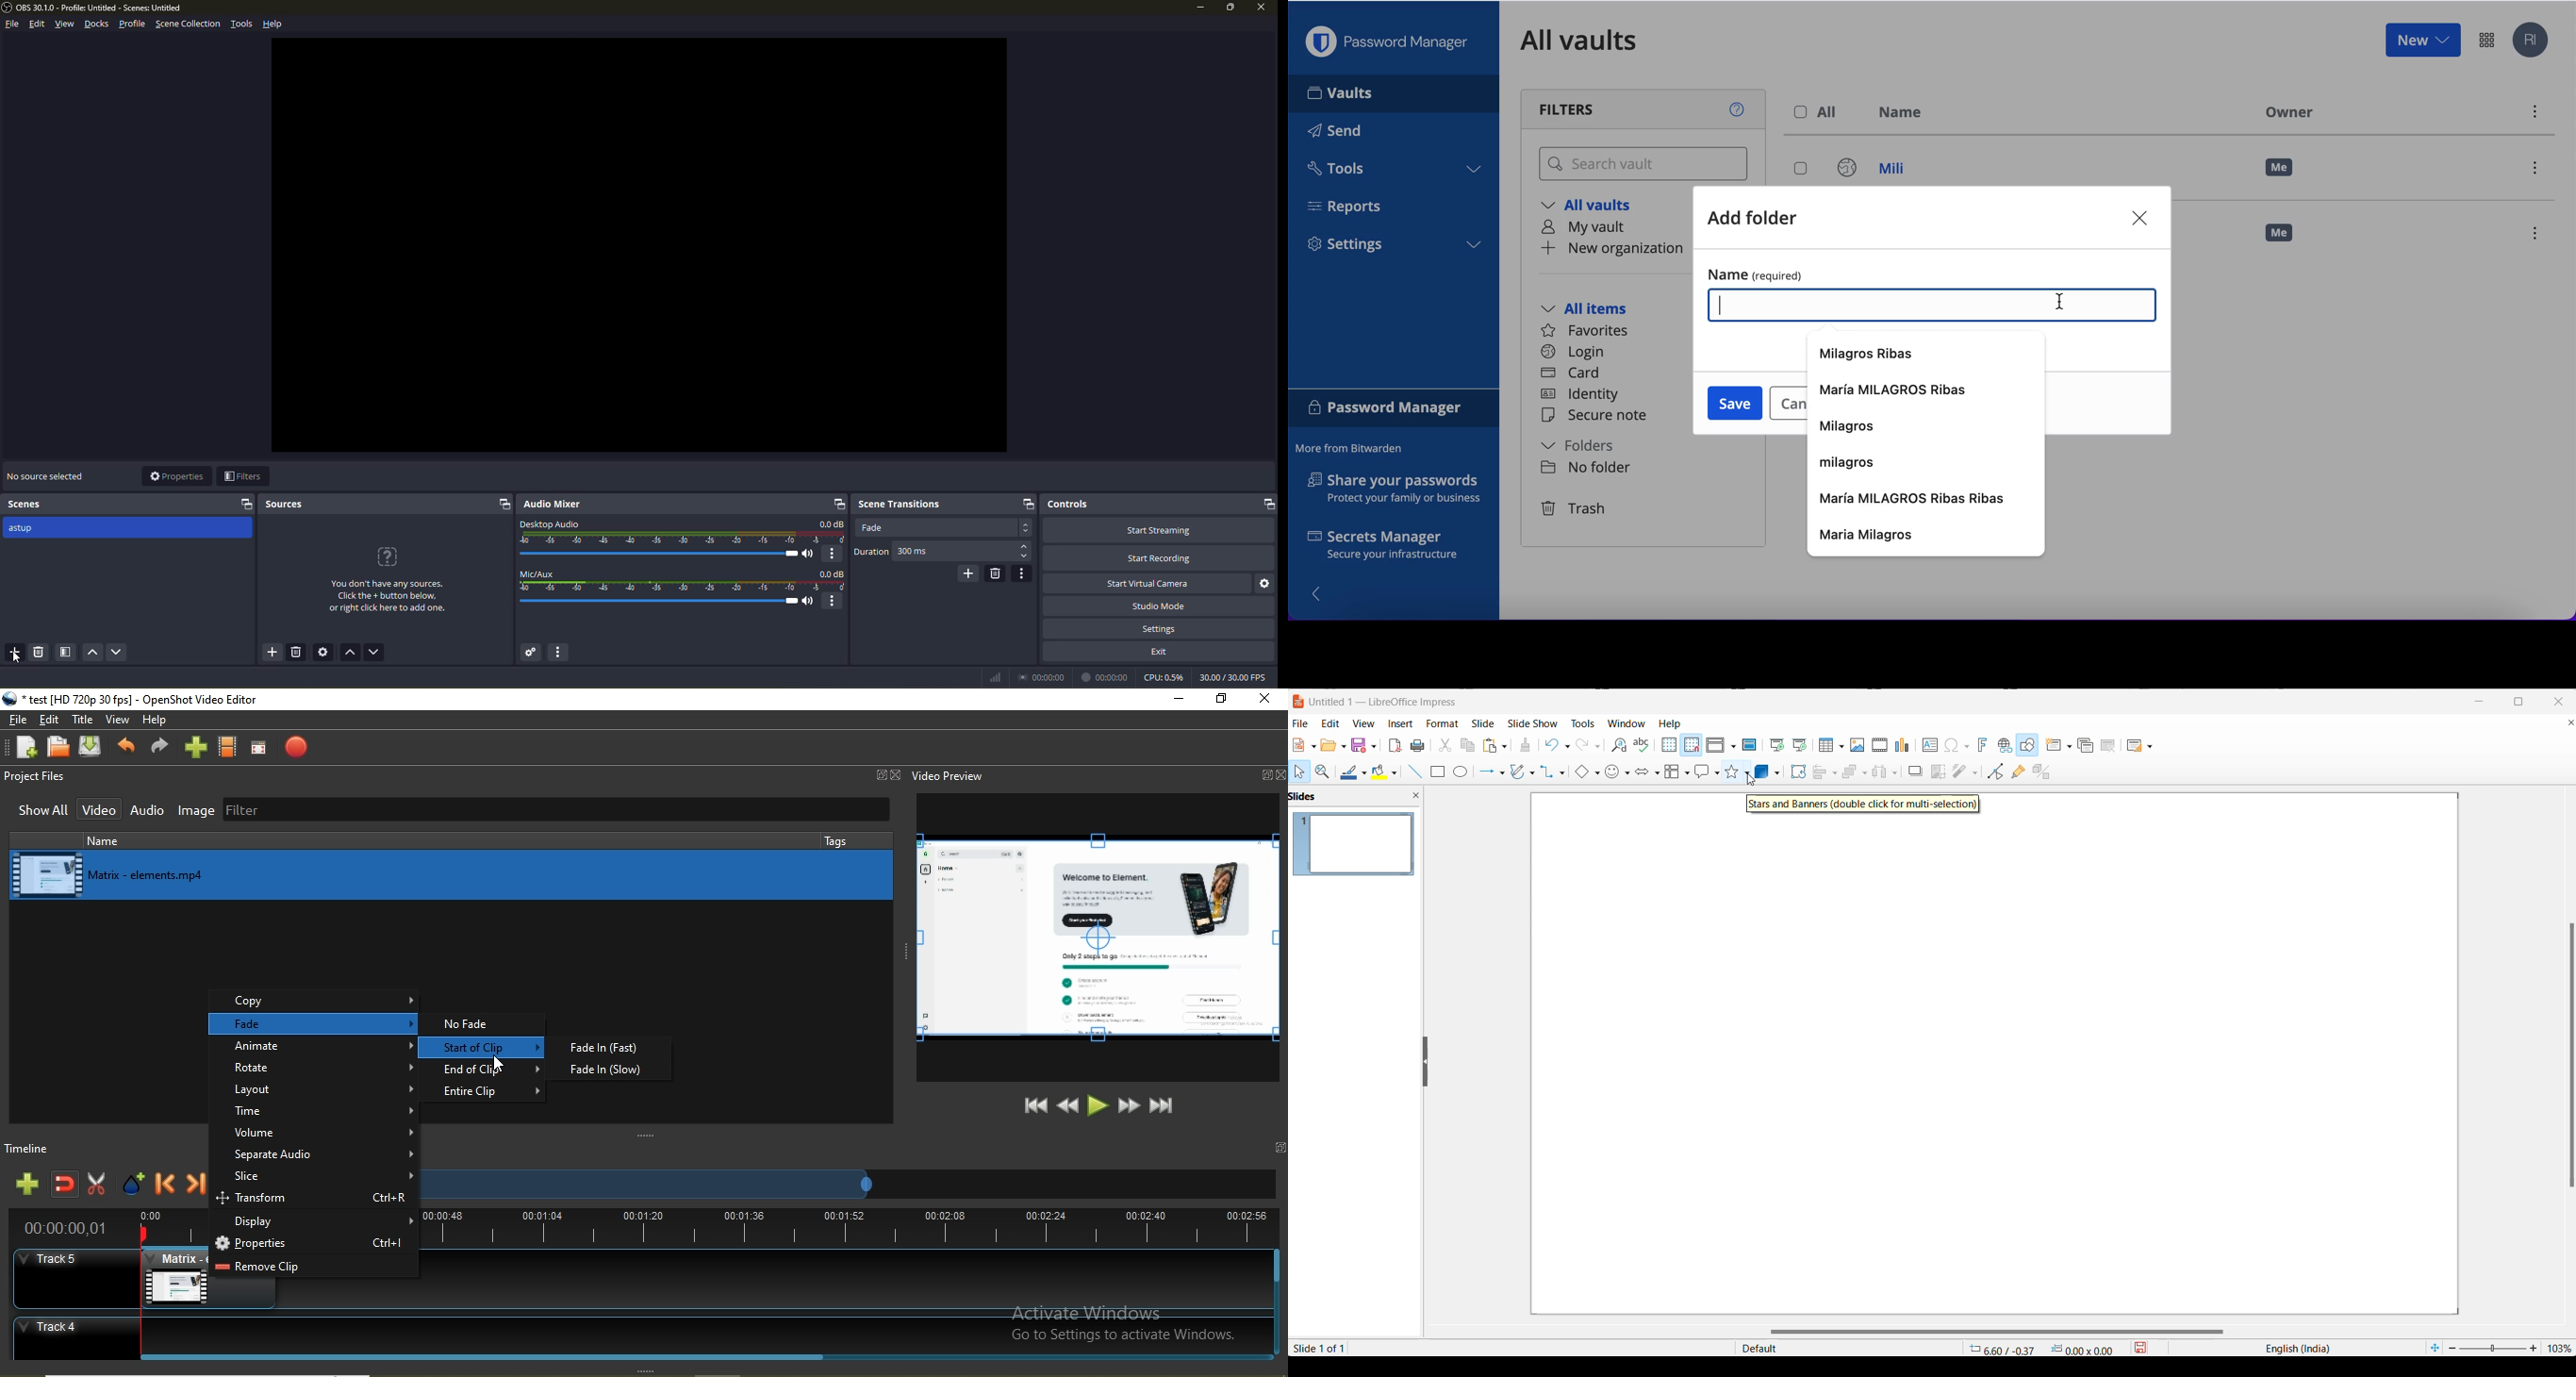 The width and height of the screenshot is (2576, 1400). Describe the element at coordinates (1468, 747) in the screenshot. I see `copy` at that location.